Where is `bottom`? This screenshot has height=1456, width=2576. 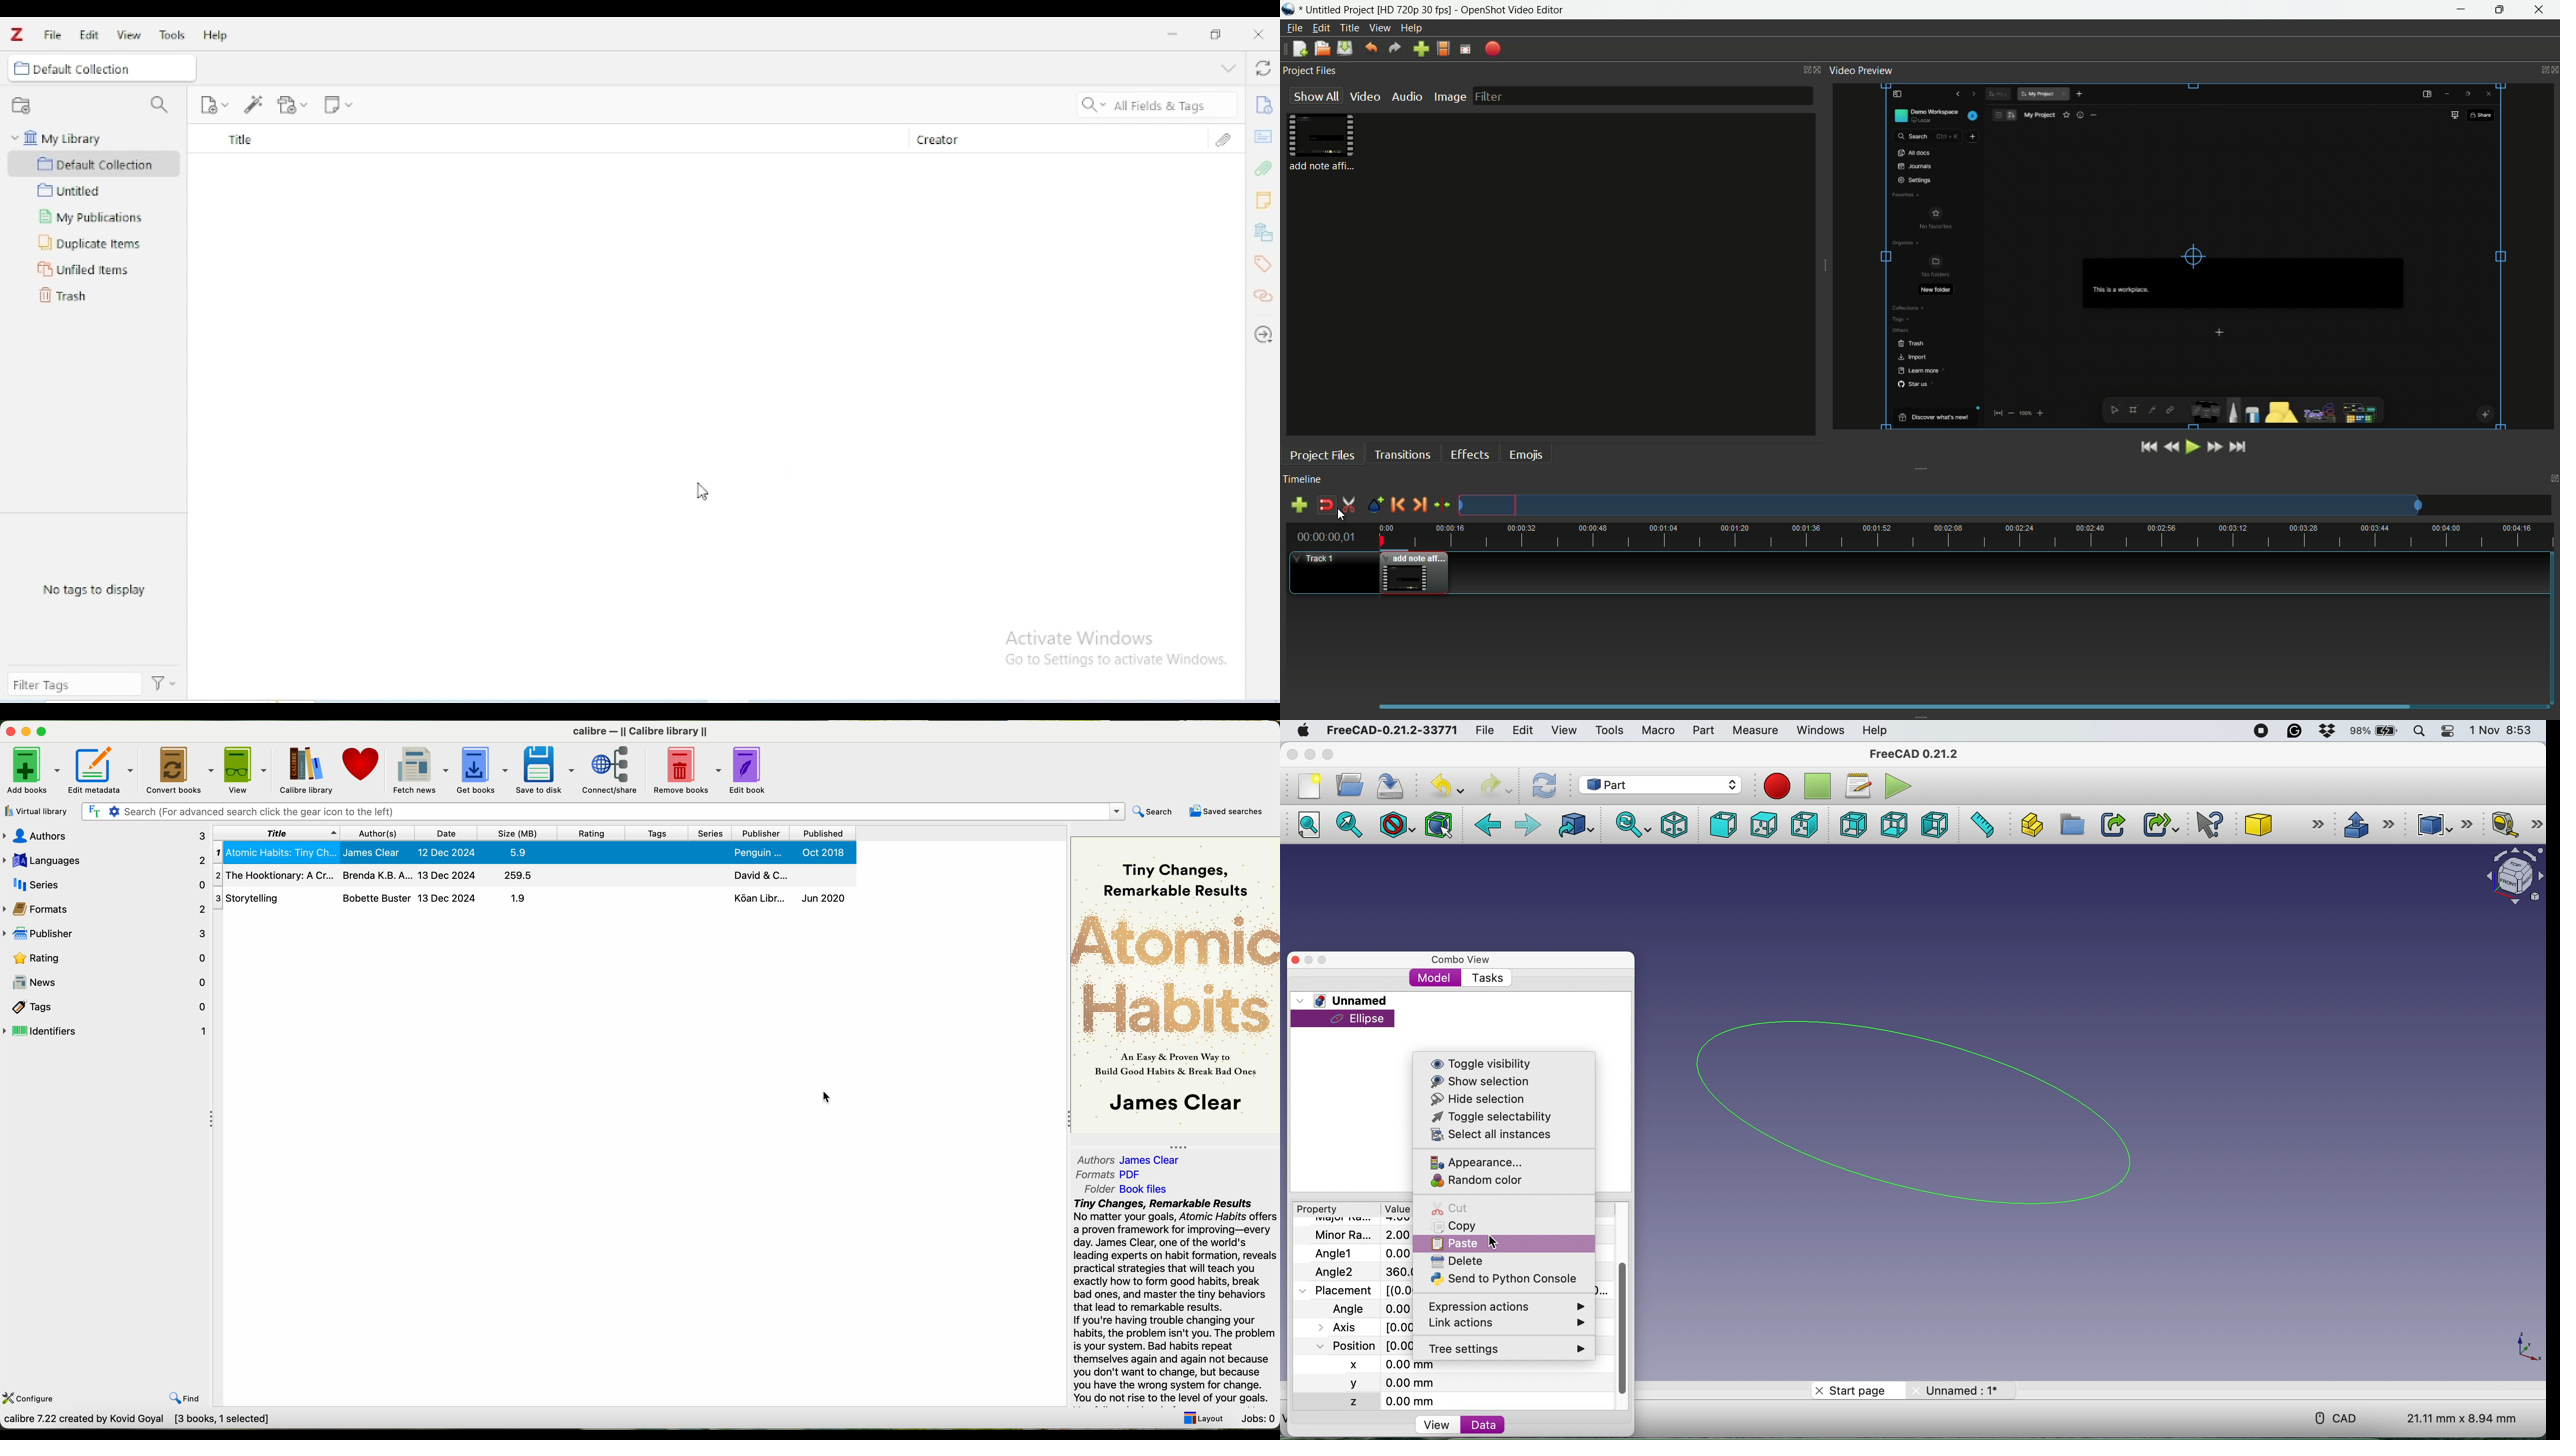
bottom is located at coordinates (1893, 826).